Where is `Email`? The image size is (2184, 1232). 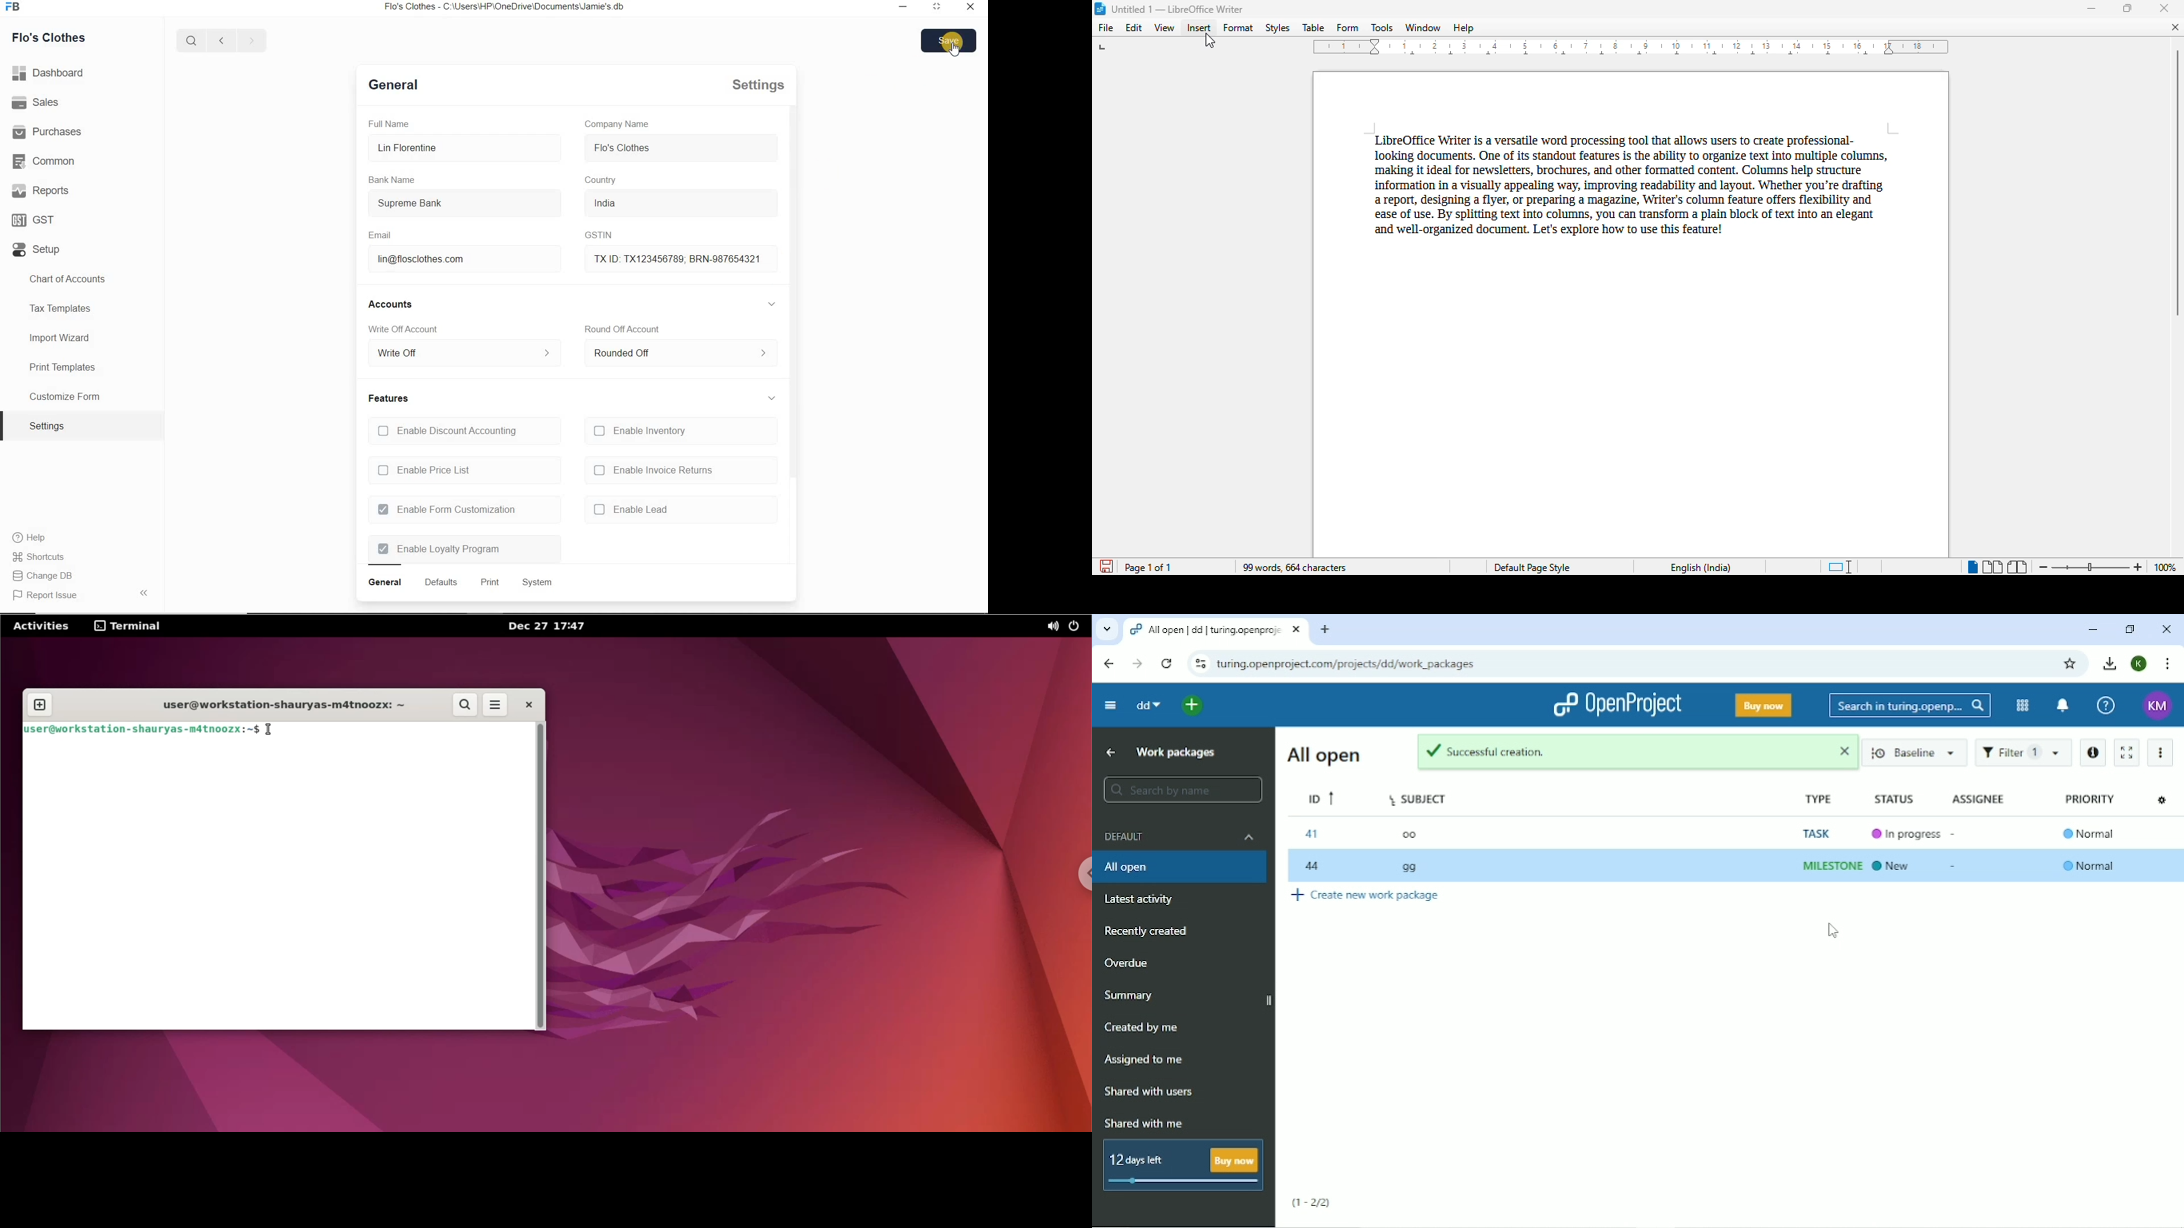 Email is located at coordinates (382, 235).